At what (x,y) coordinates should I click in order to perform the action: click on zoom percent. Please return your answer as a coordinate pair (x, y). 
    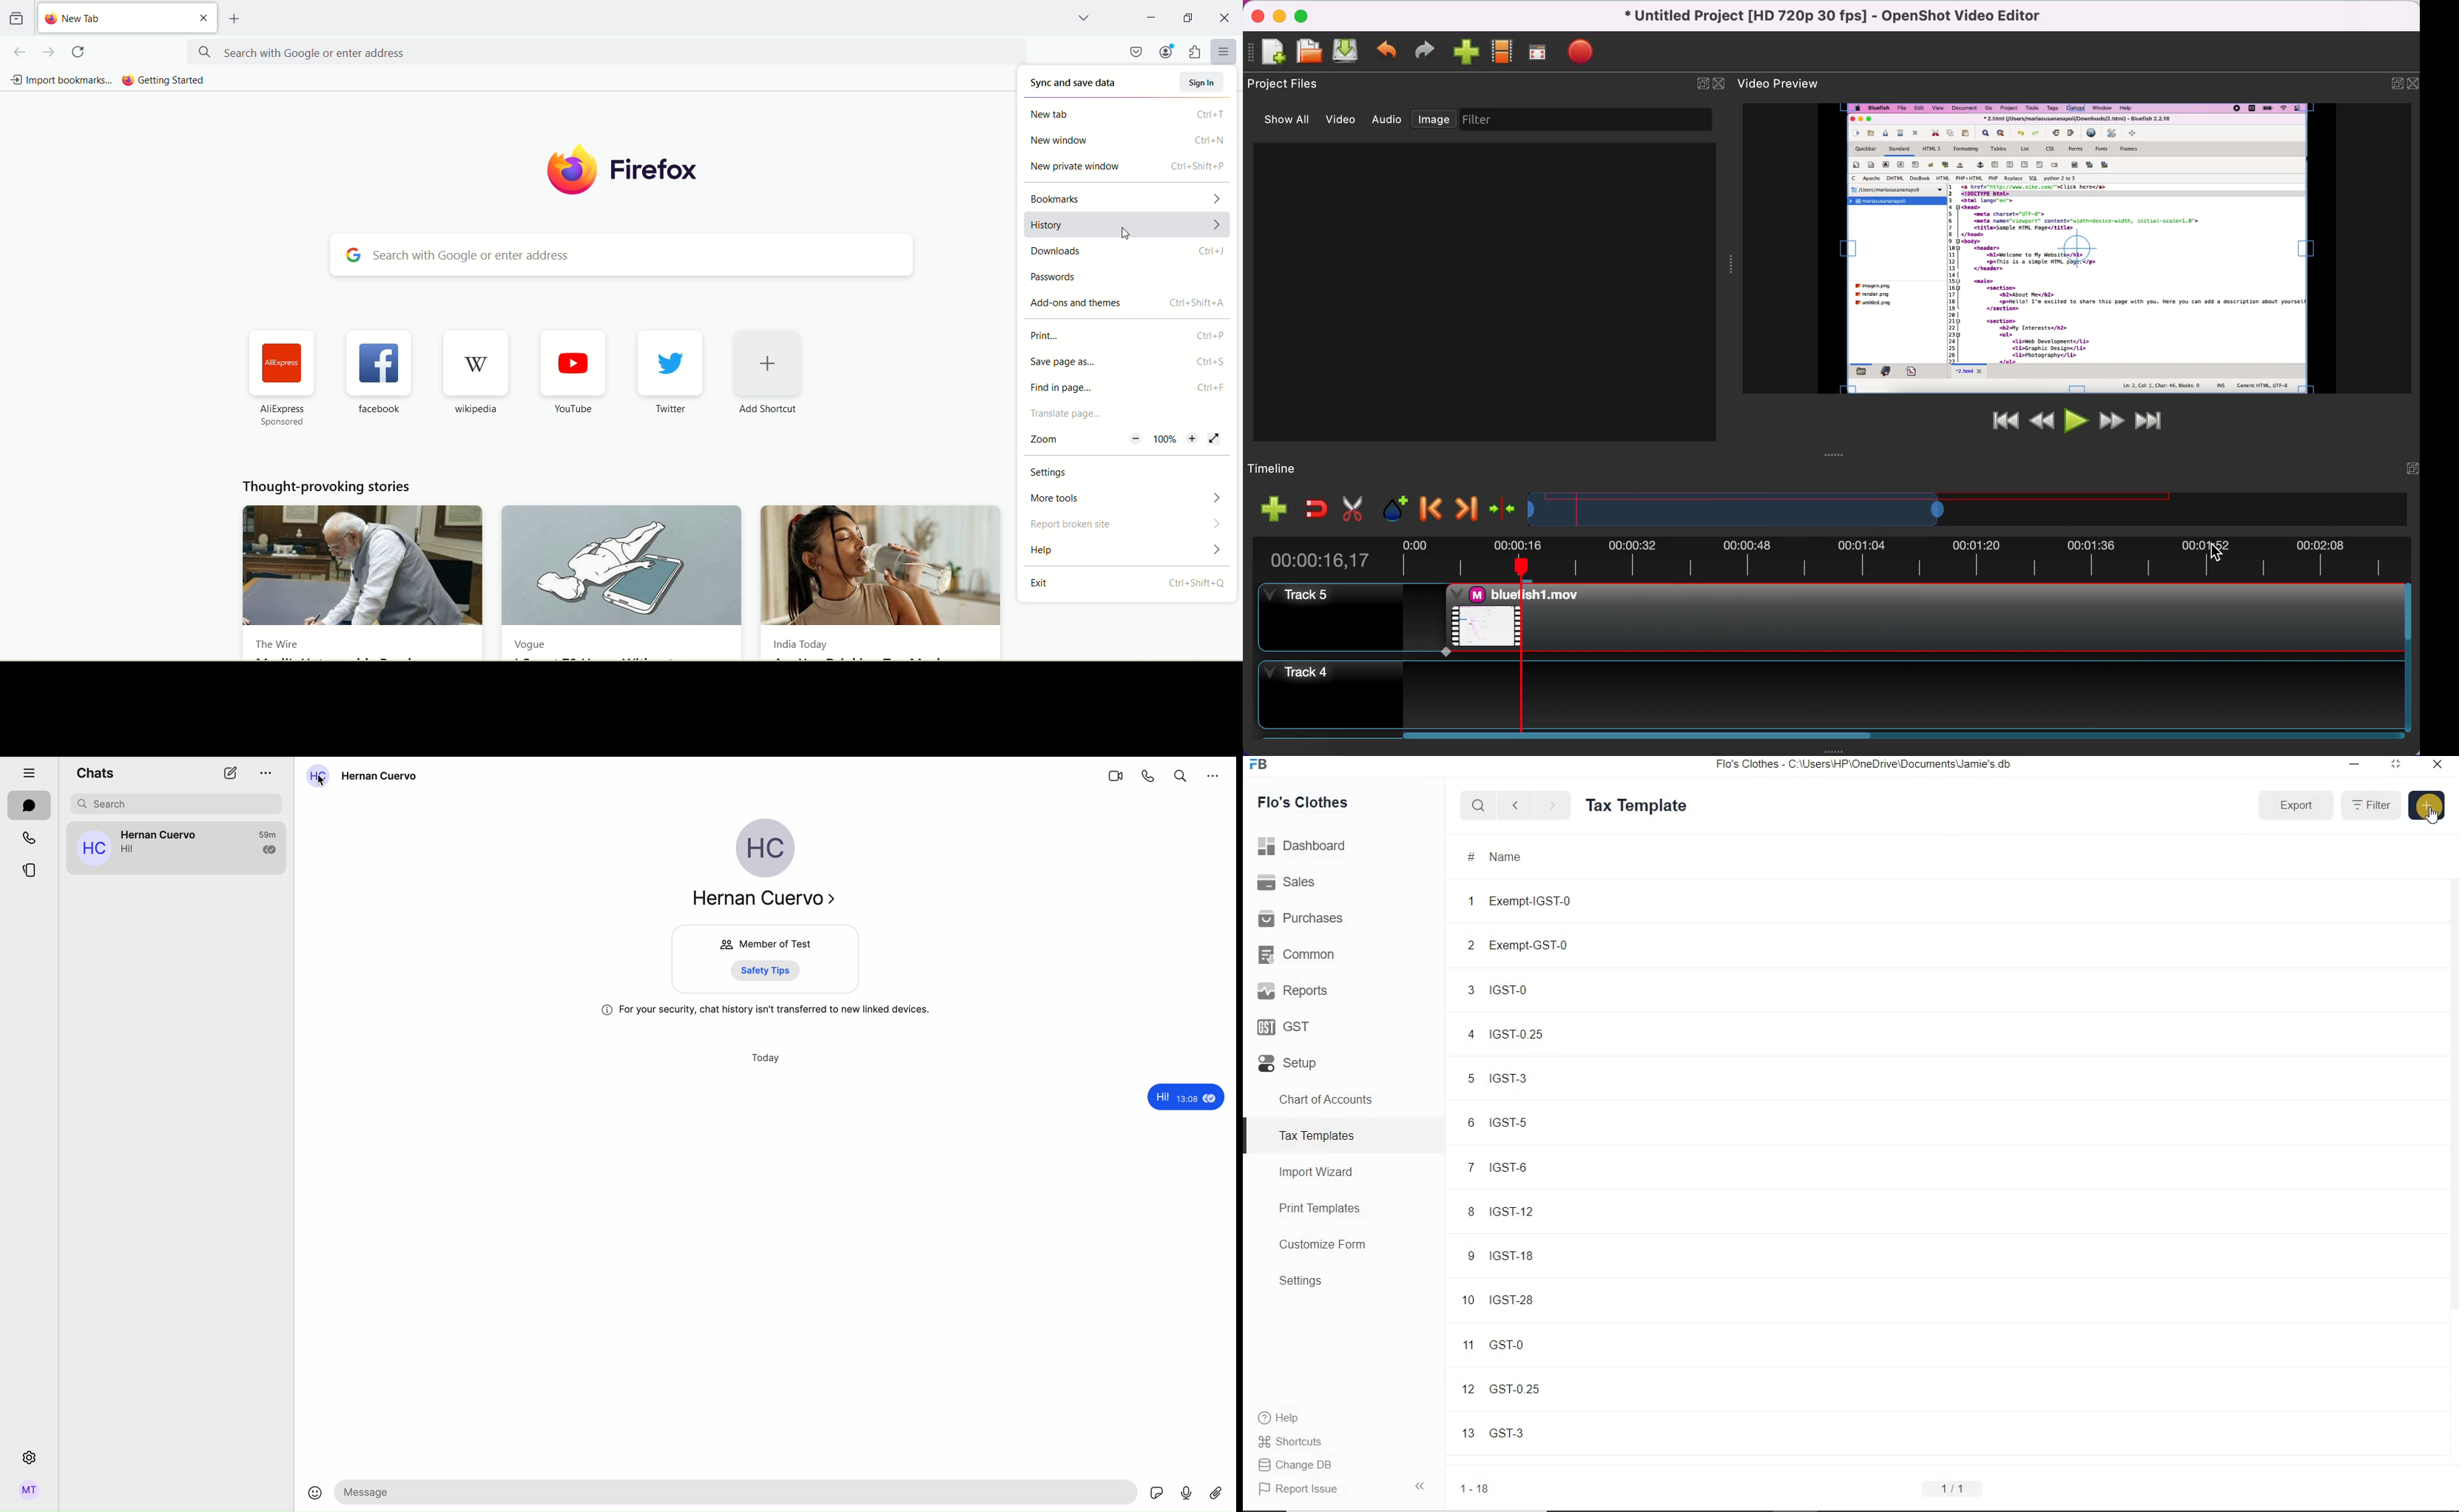
    Looking at the image, I should click on (1166, 439).